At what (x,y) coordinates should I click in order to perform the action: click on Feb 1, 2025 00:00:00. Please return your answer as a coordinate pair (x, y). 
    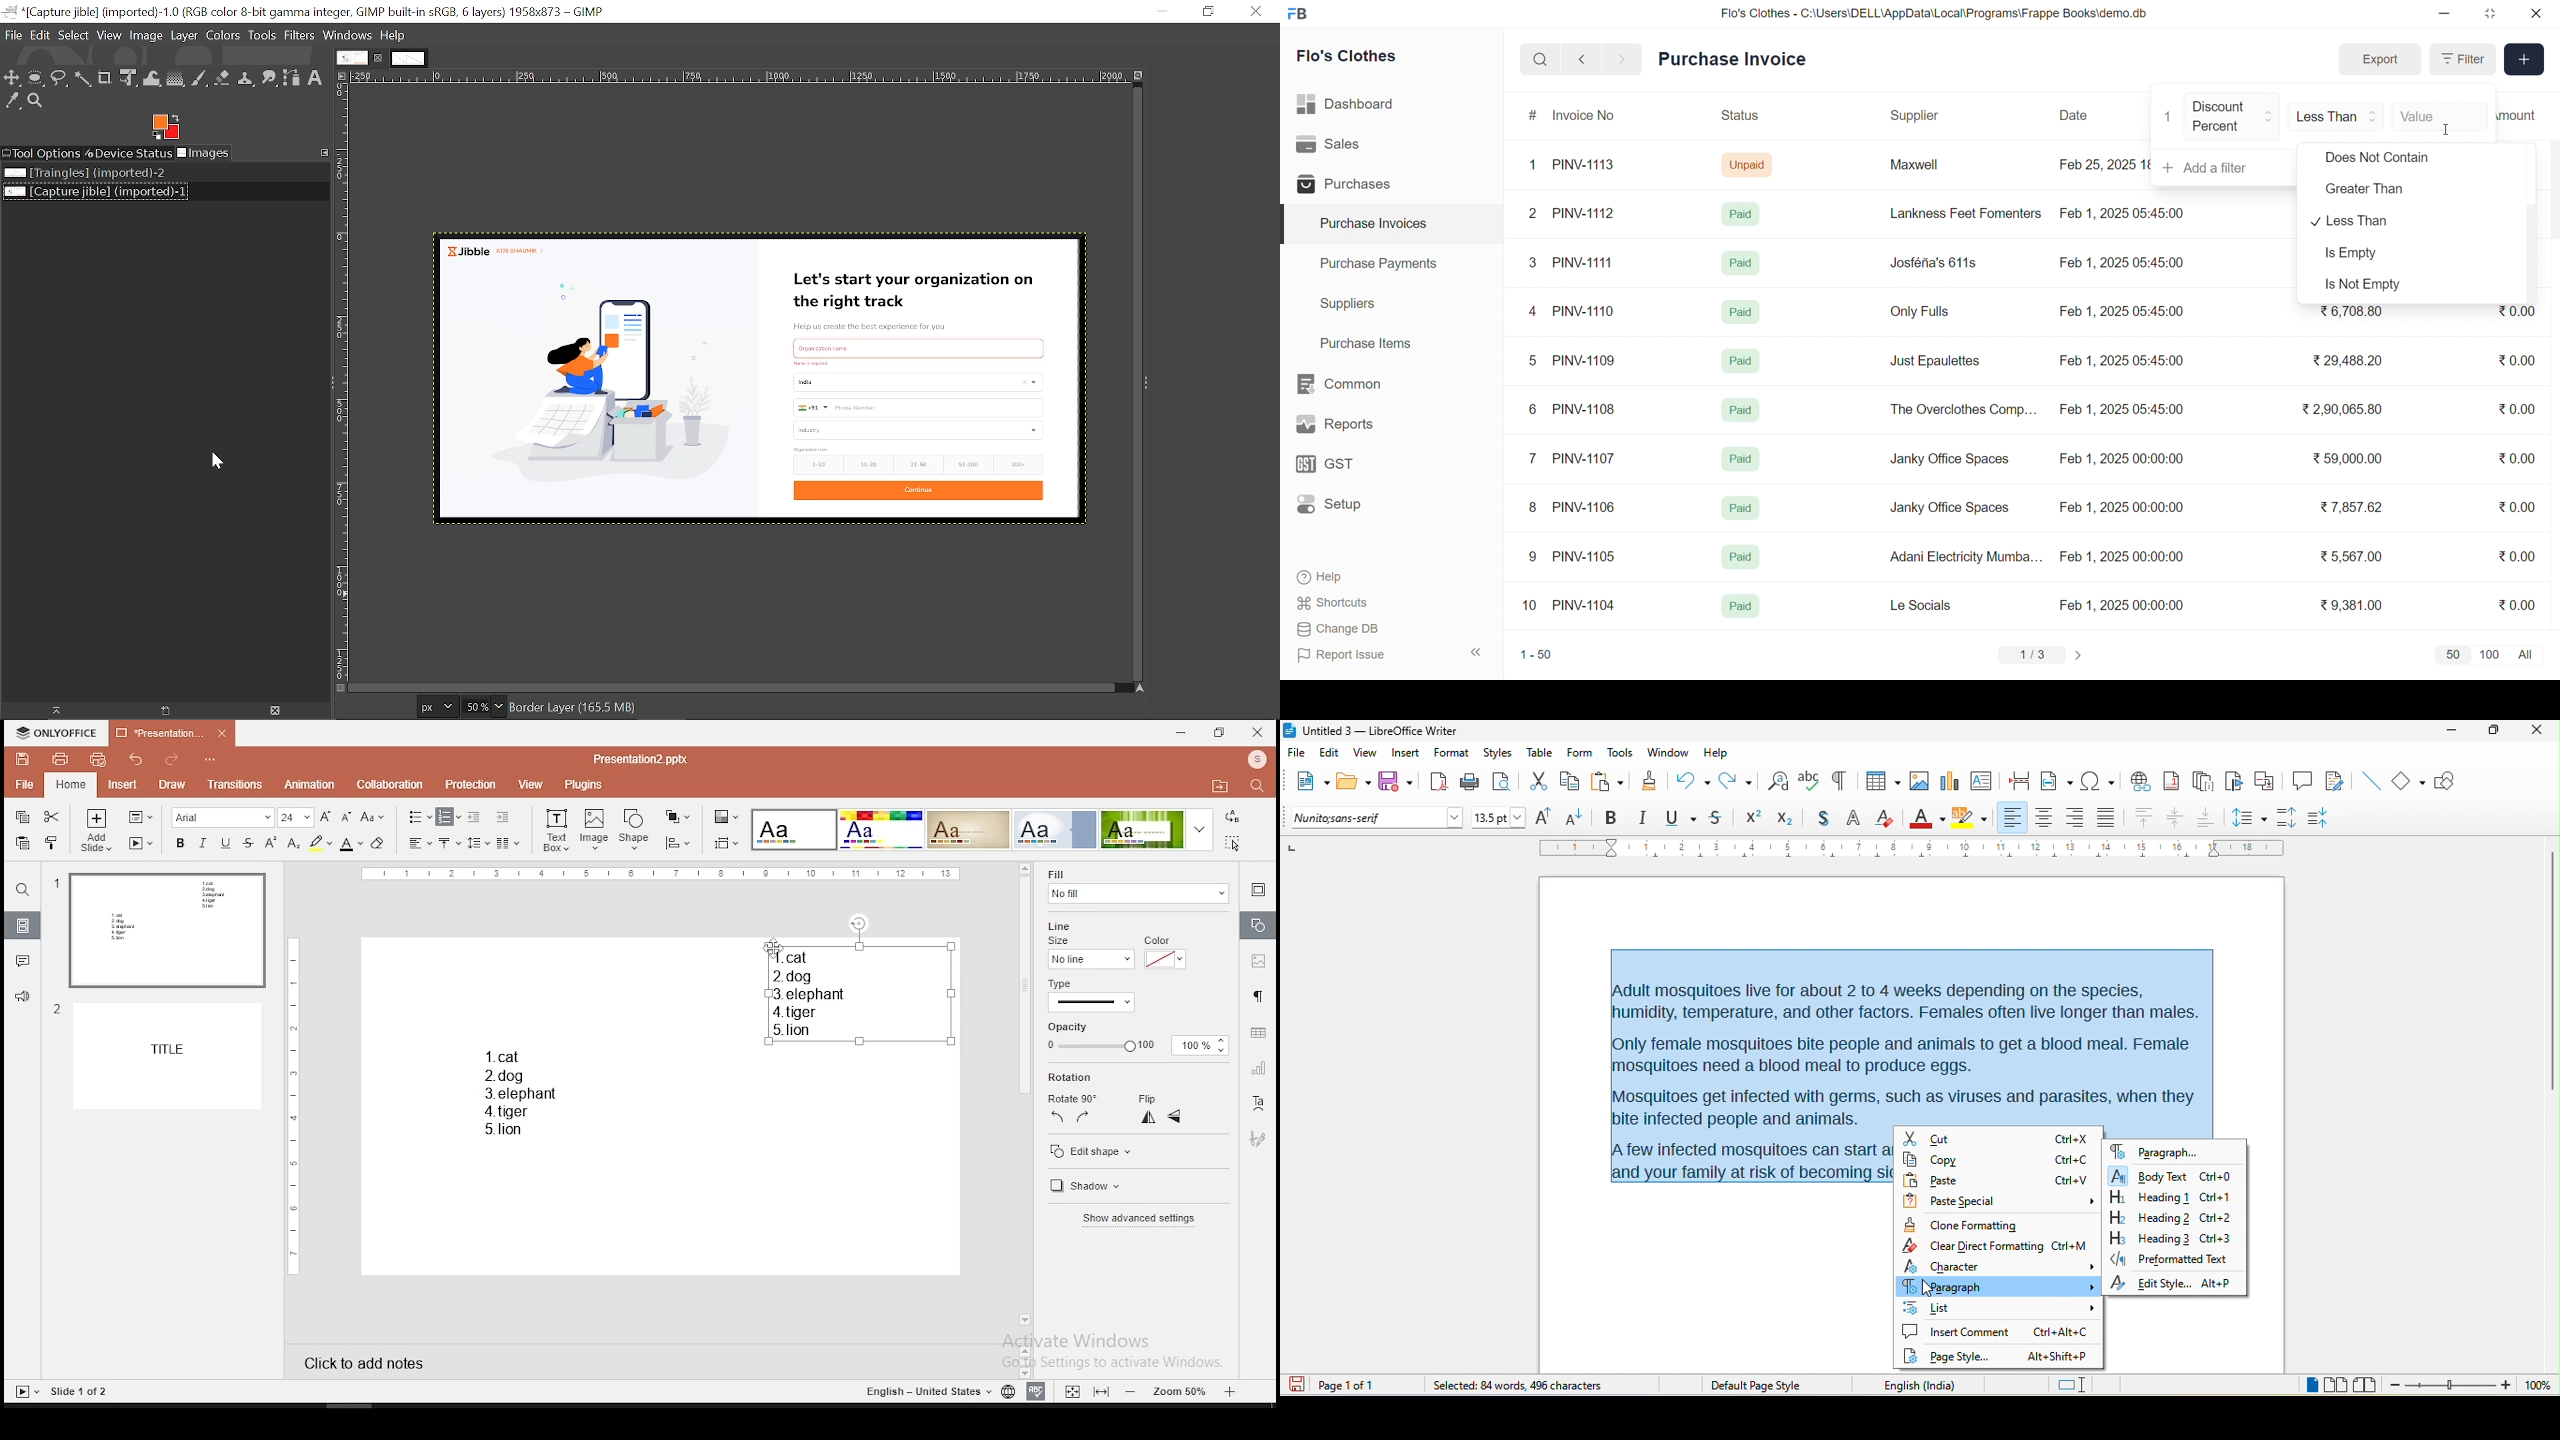
    Looking at the image, I should click on (2119, 505).